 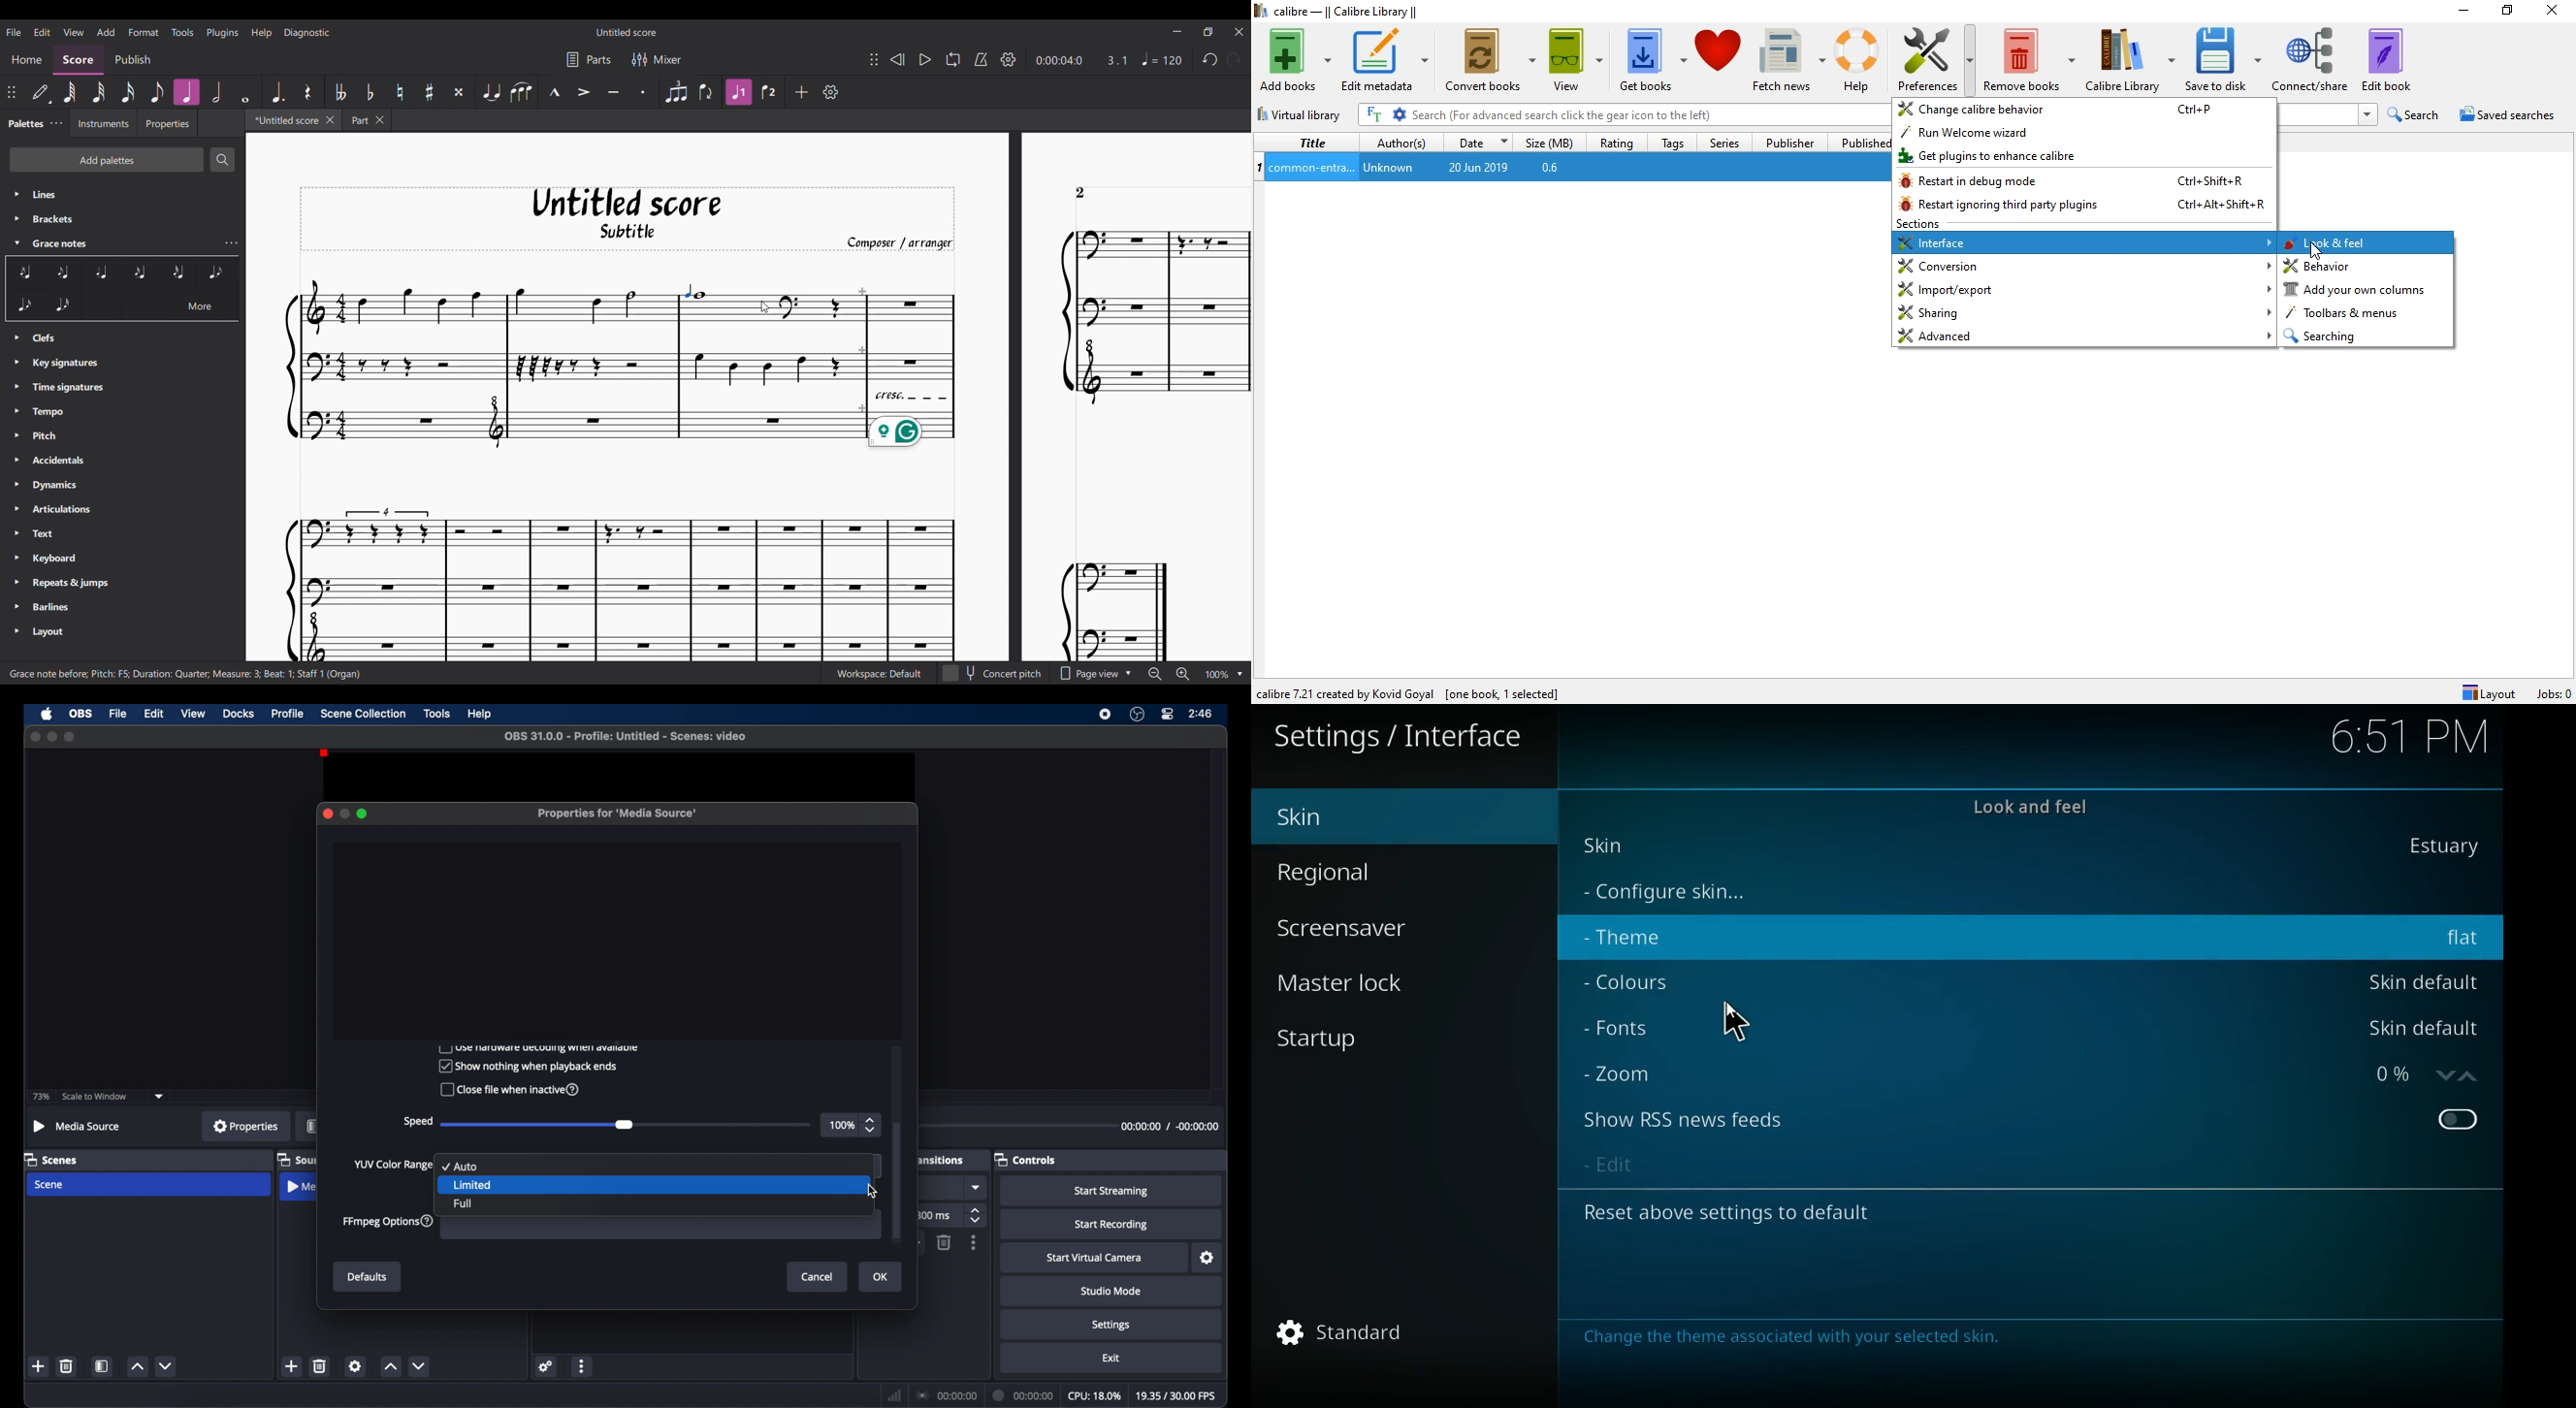 What do you see at coordinates (1626, 1071) in the screenshot?
I see `zoom` at bounding box center [1626, 1071].